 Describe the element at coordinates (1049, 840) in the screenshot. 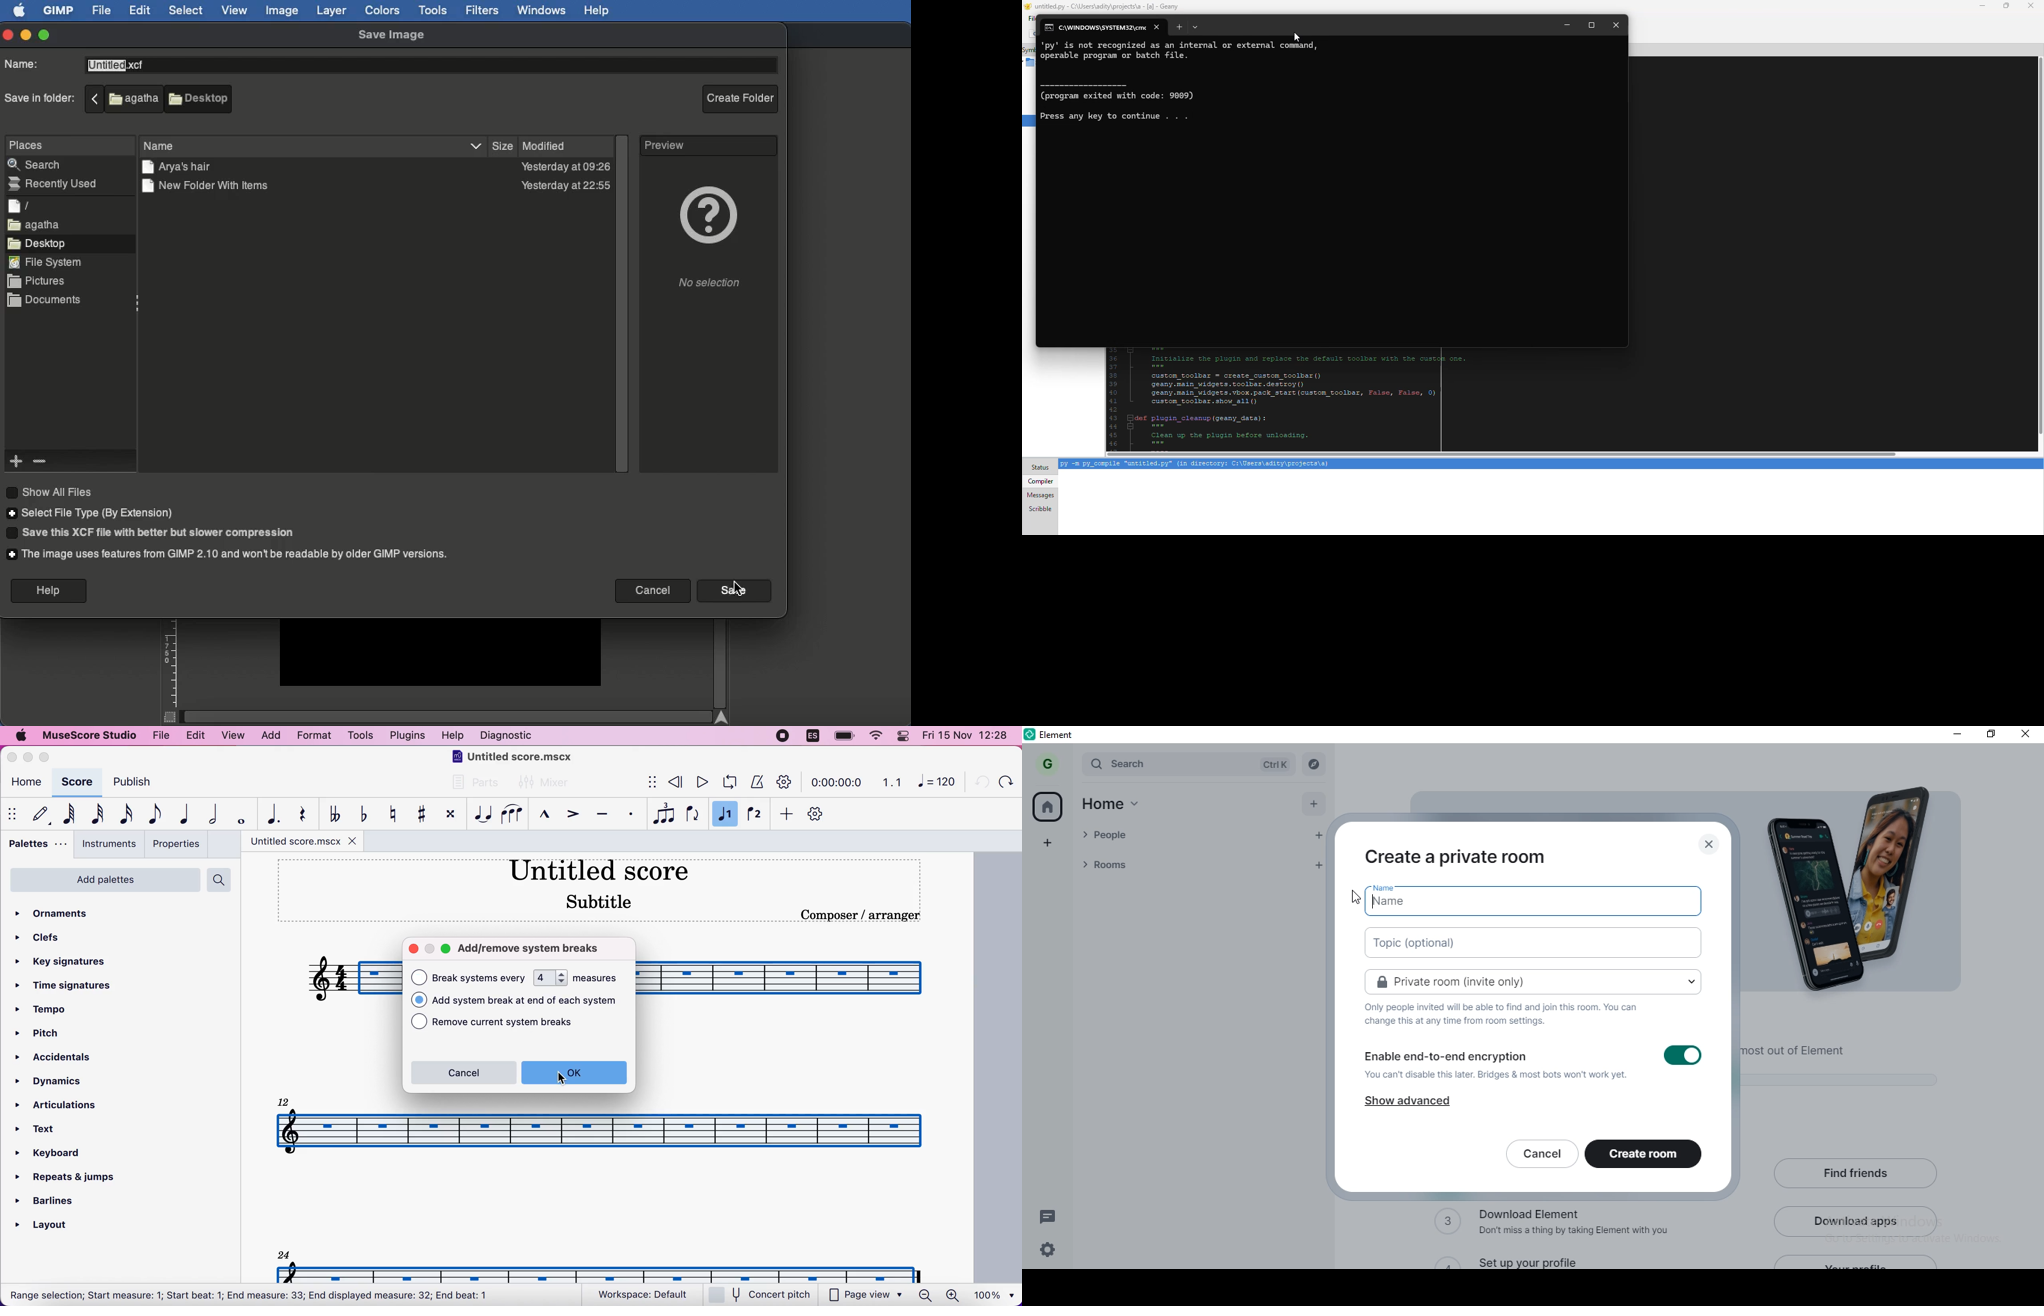

I see `add space` at that location.